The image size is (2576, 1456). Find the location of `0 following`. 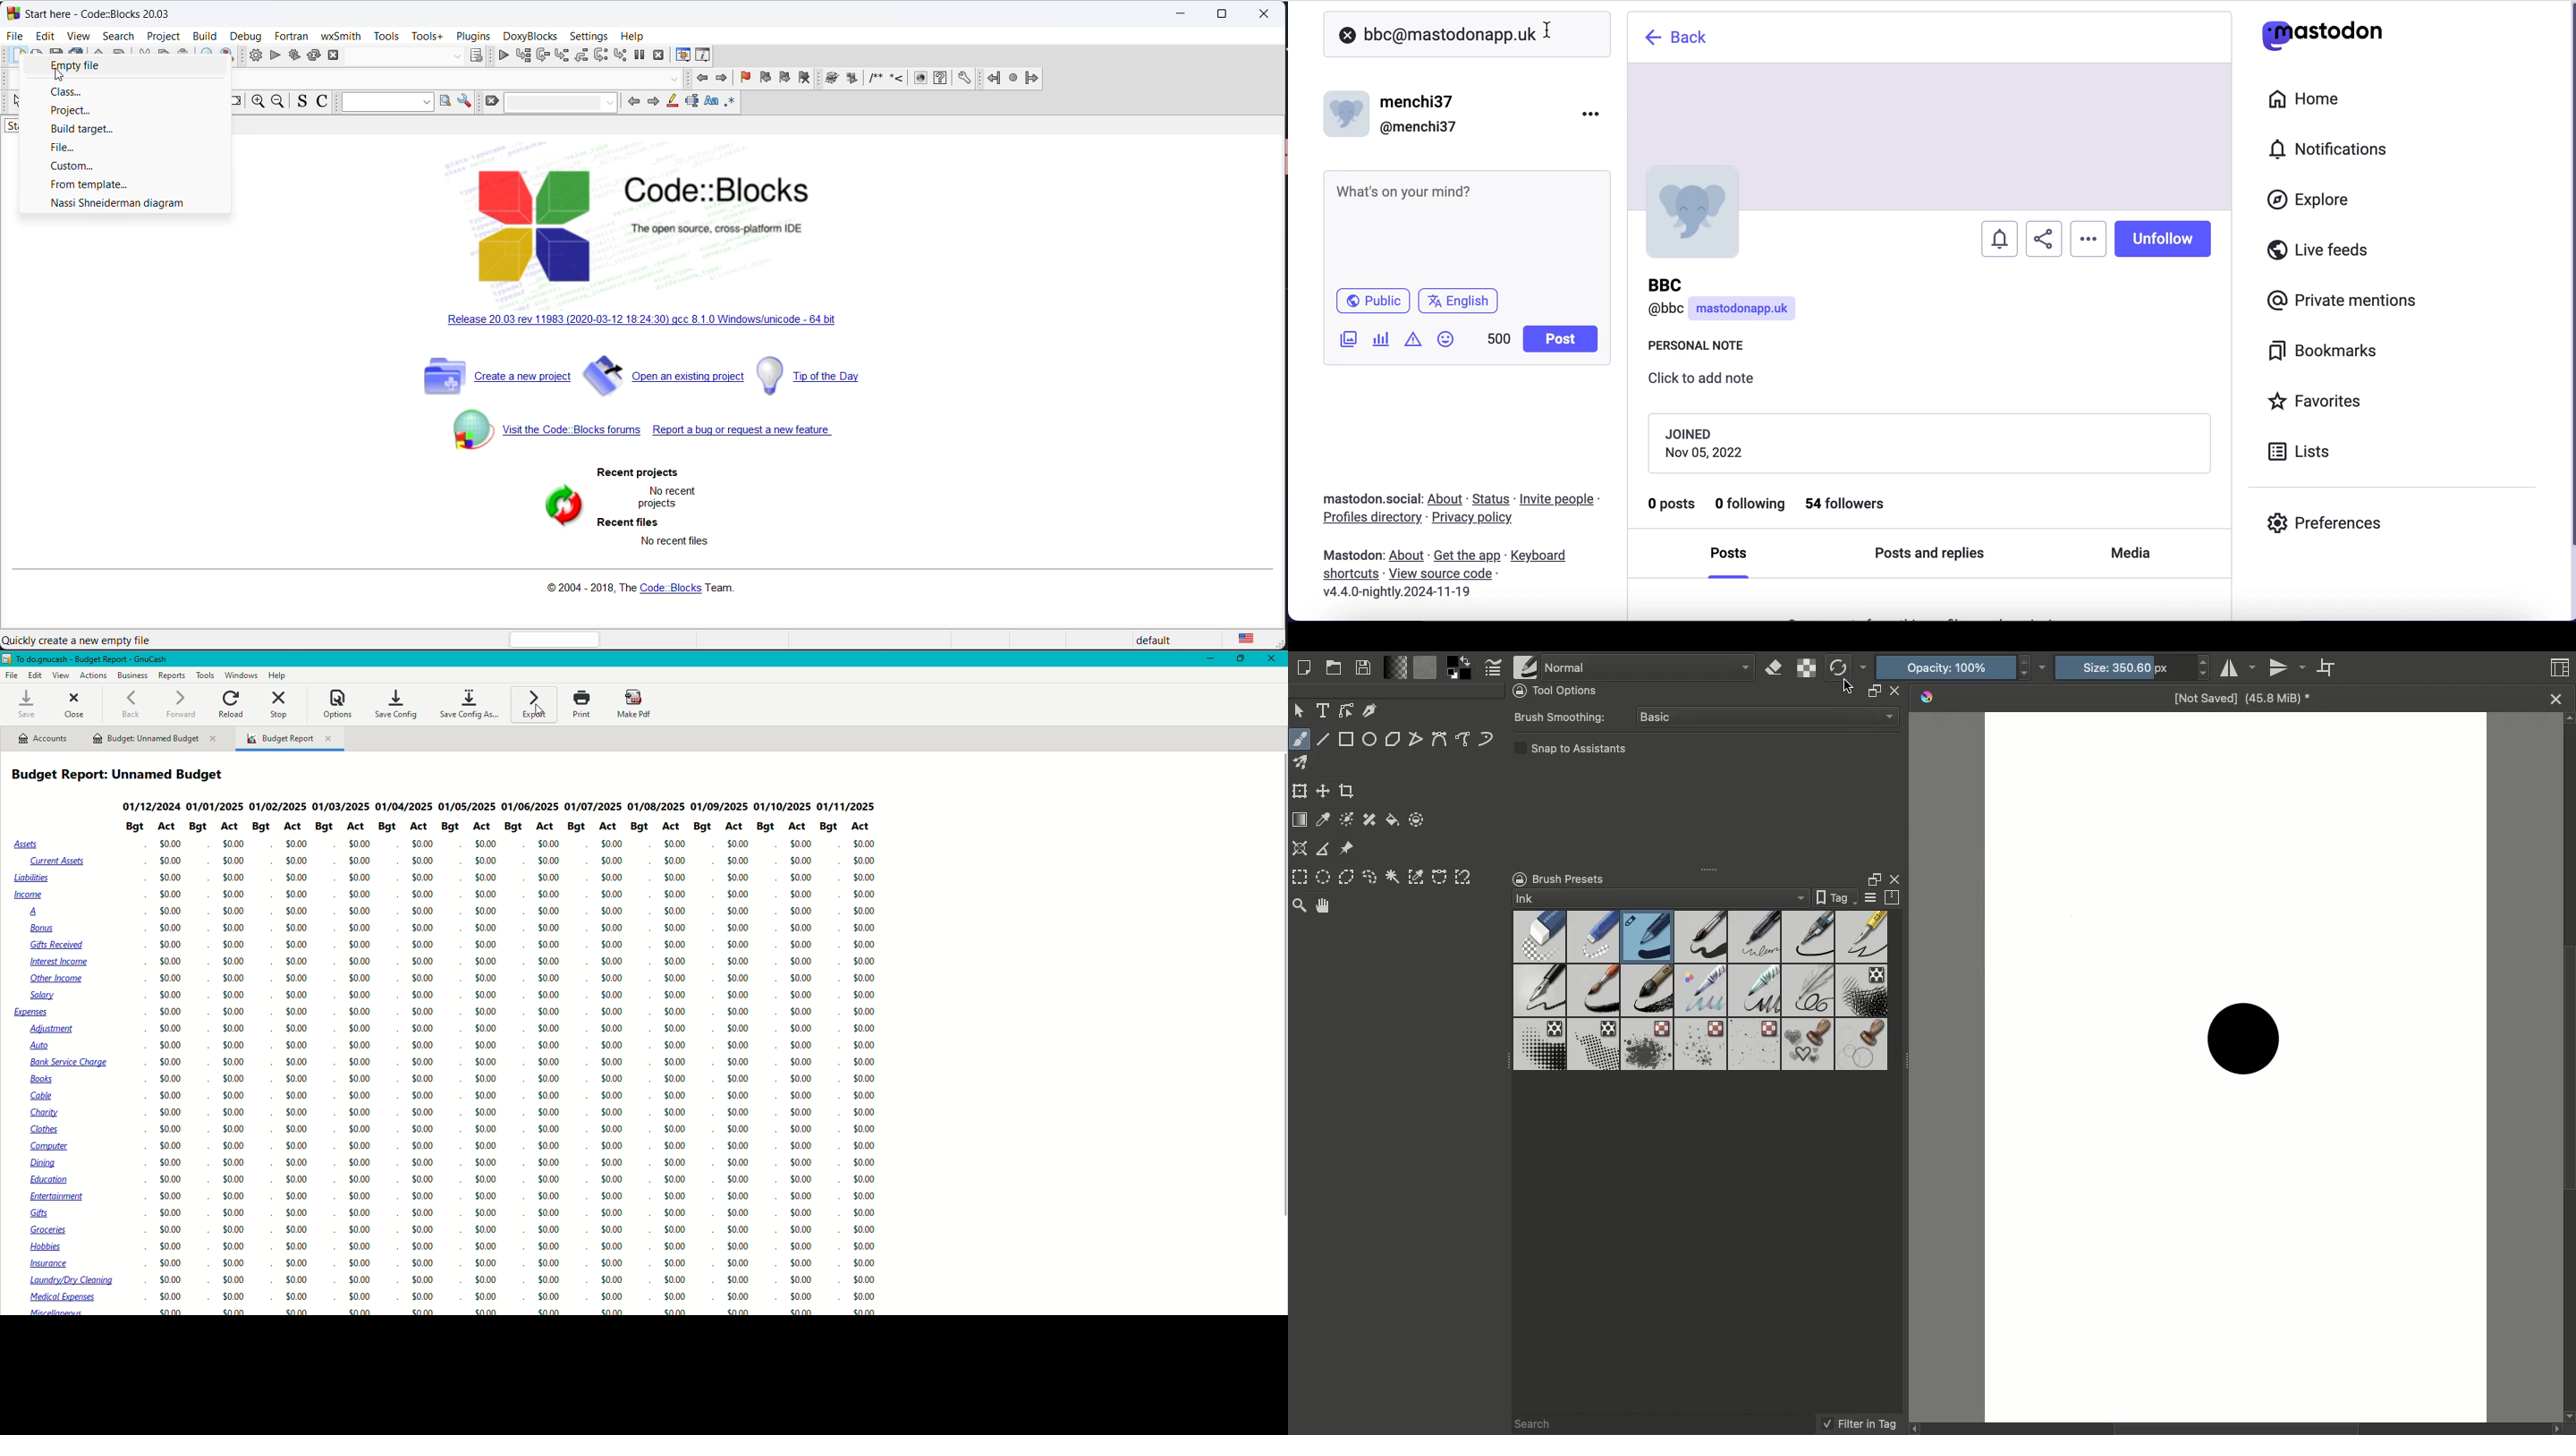

0 following is located at coordinates (1751, 506).